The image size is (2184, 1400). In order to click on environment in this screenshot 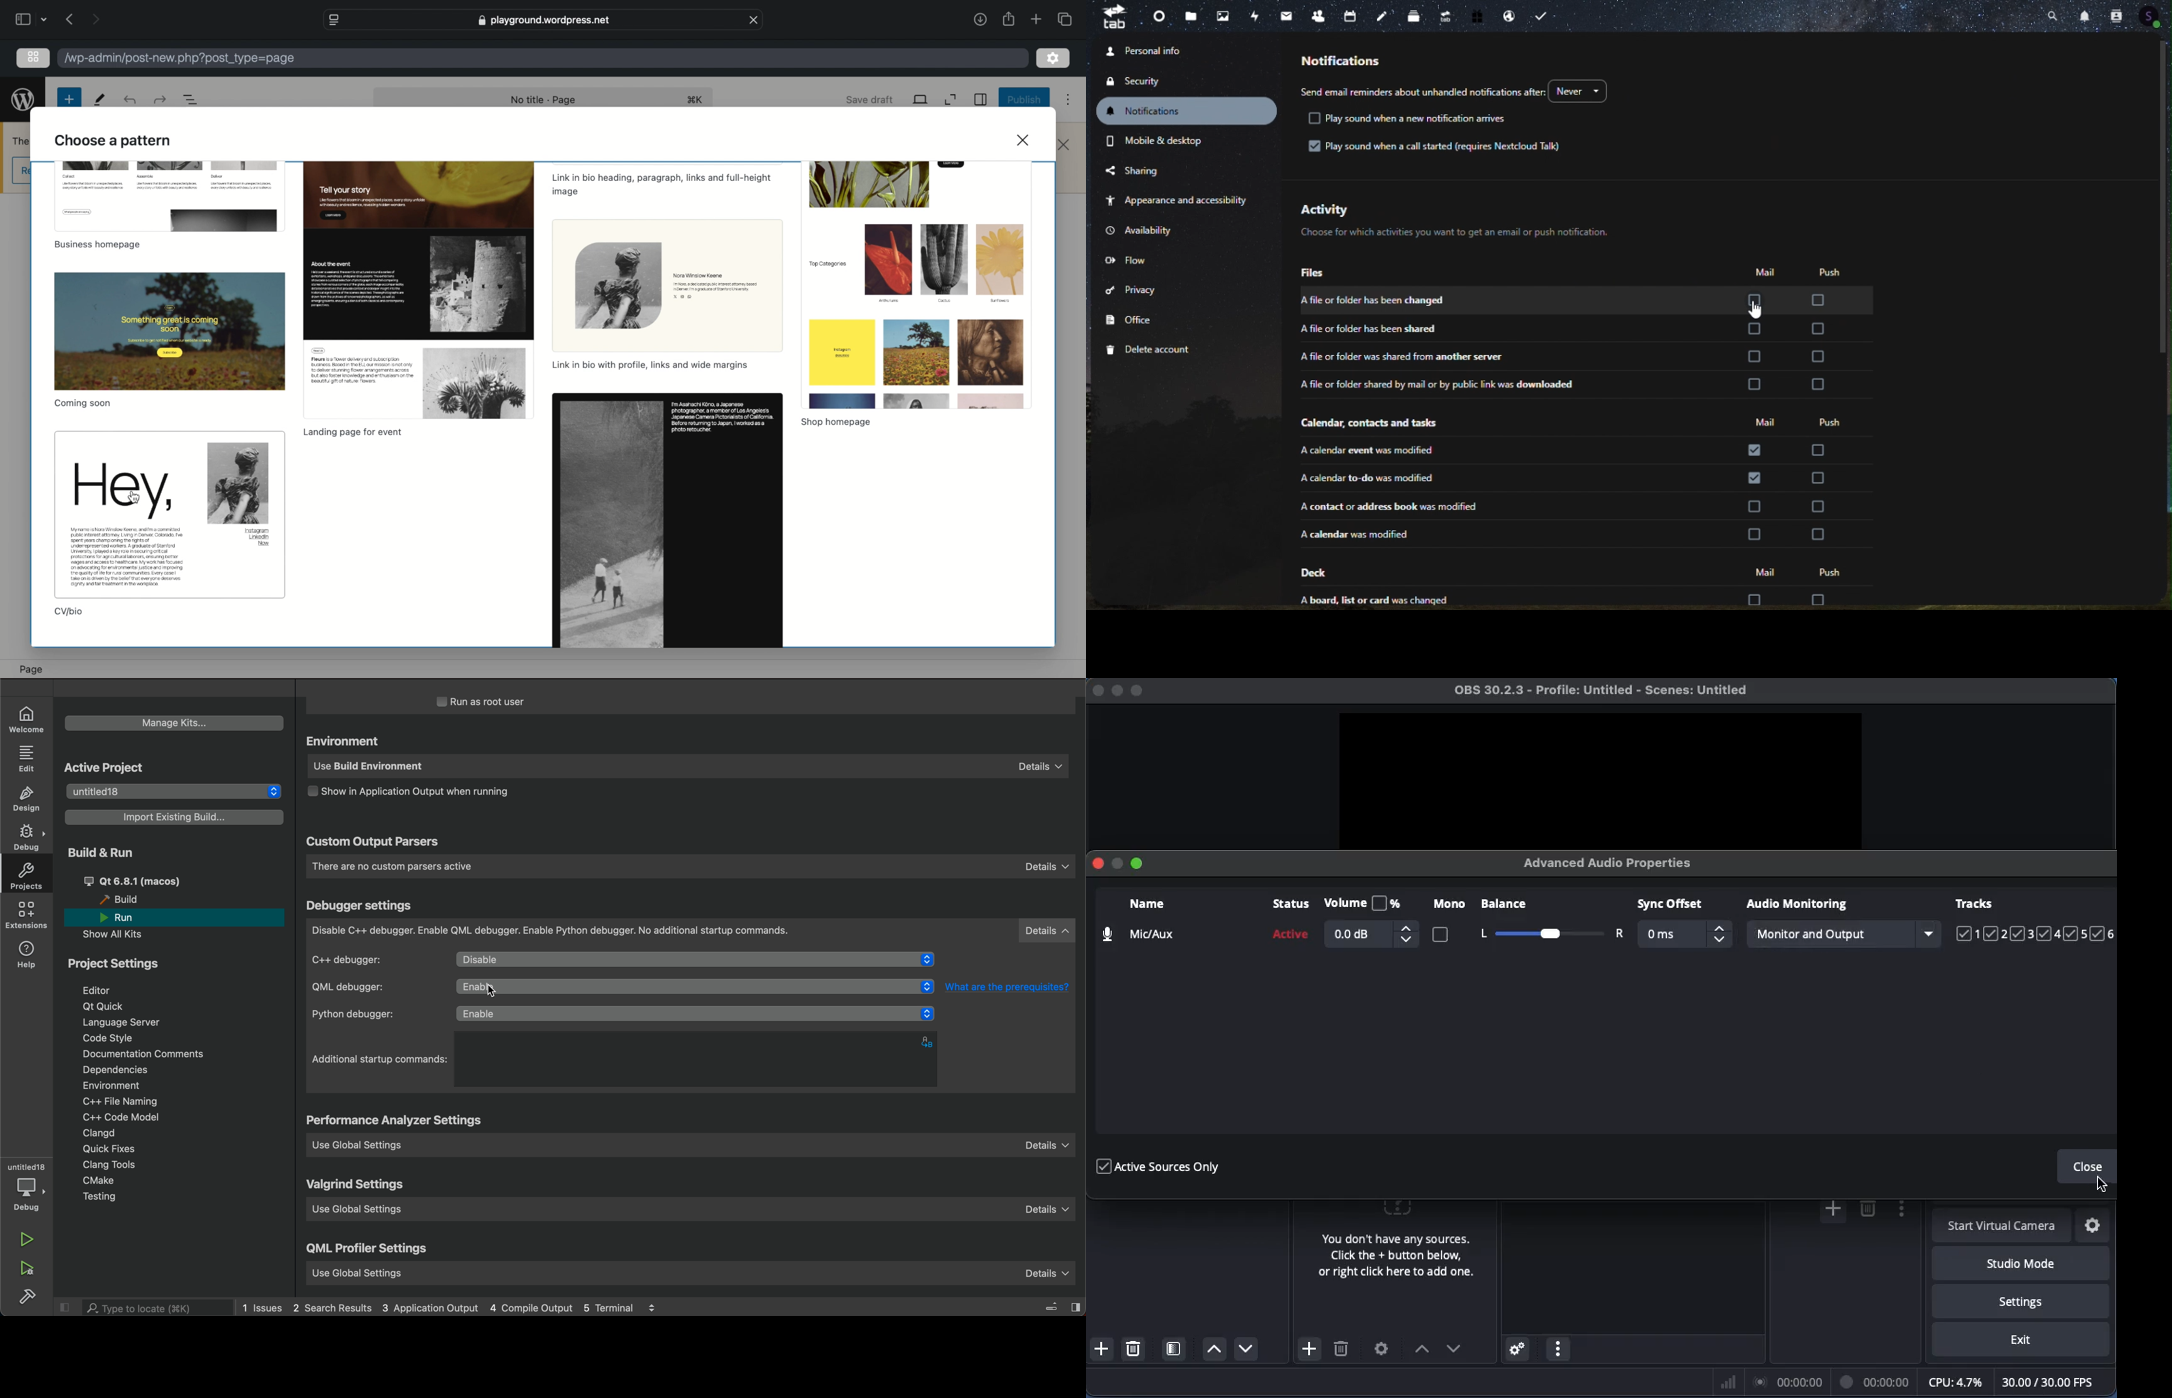, I will do `click(111, 1086)`.